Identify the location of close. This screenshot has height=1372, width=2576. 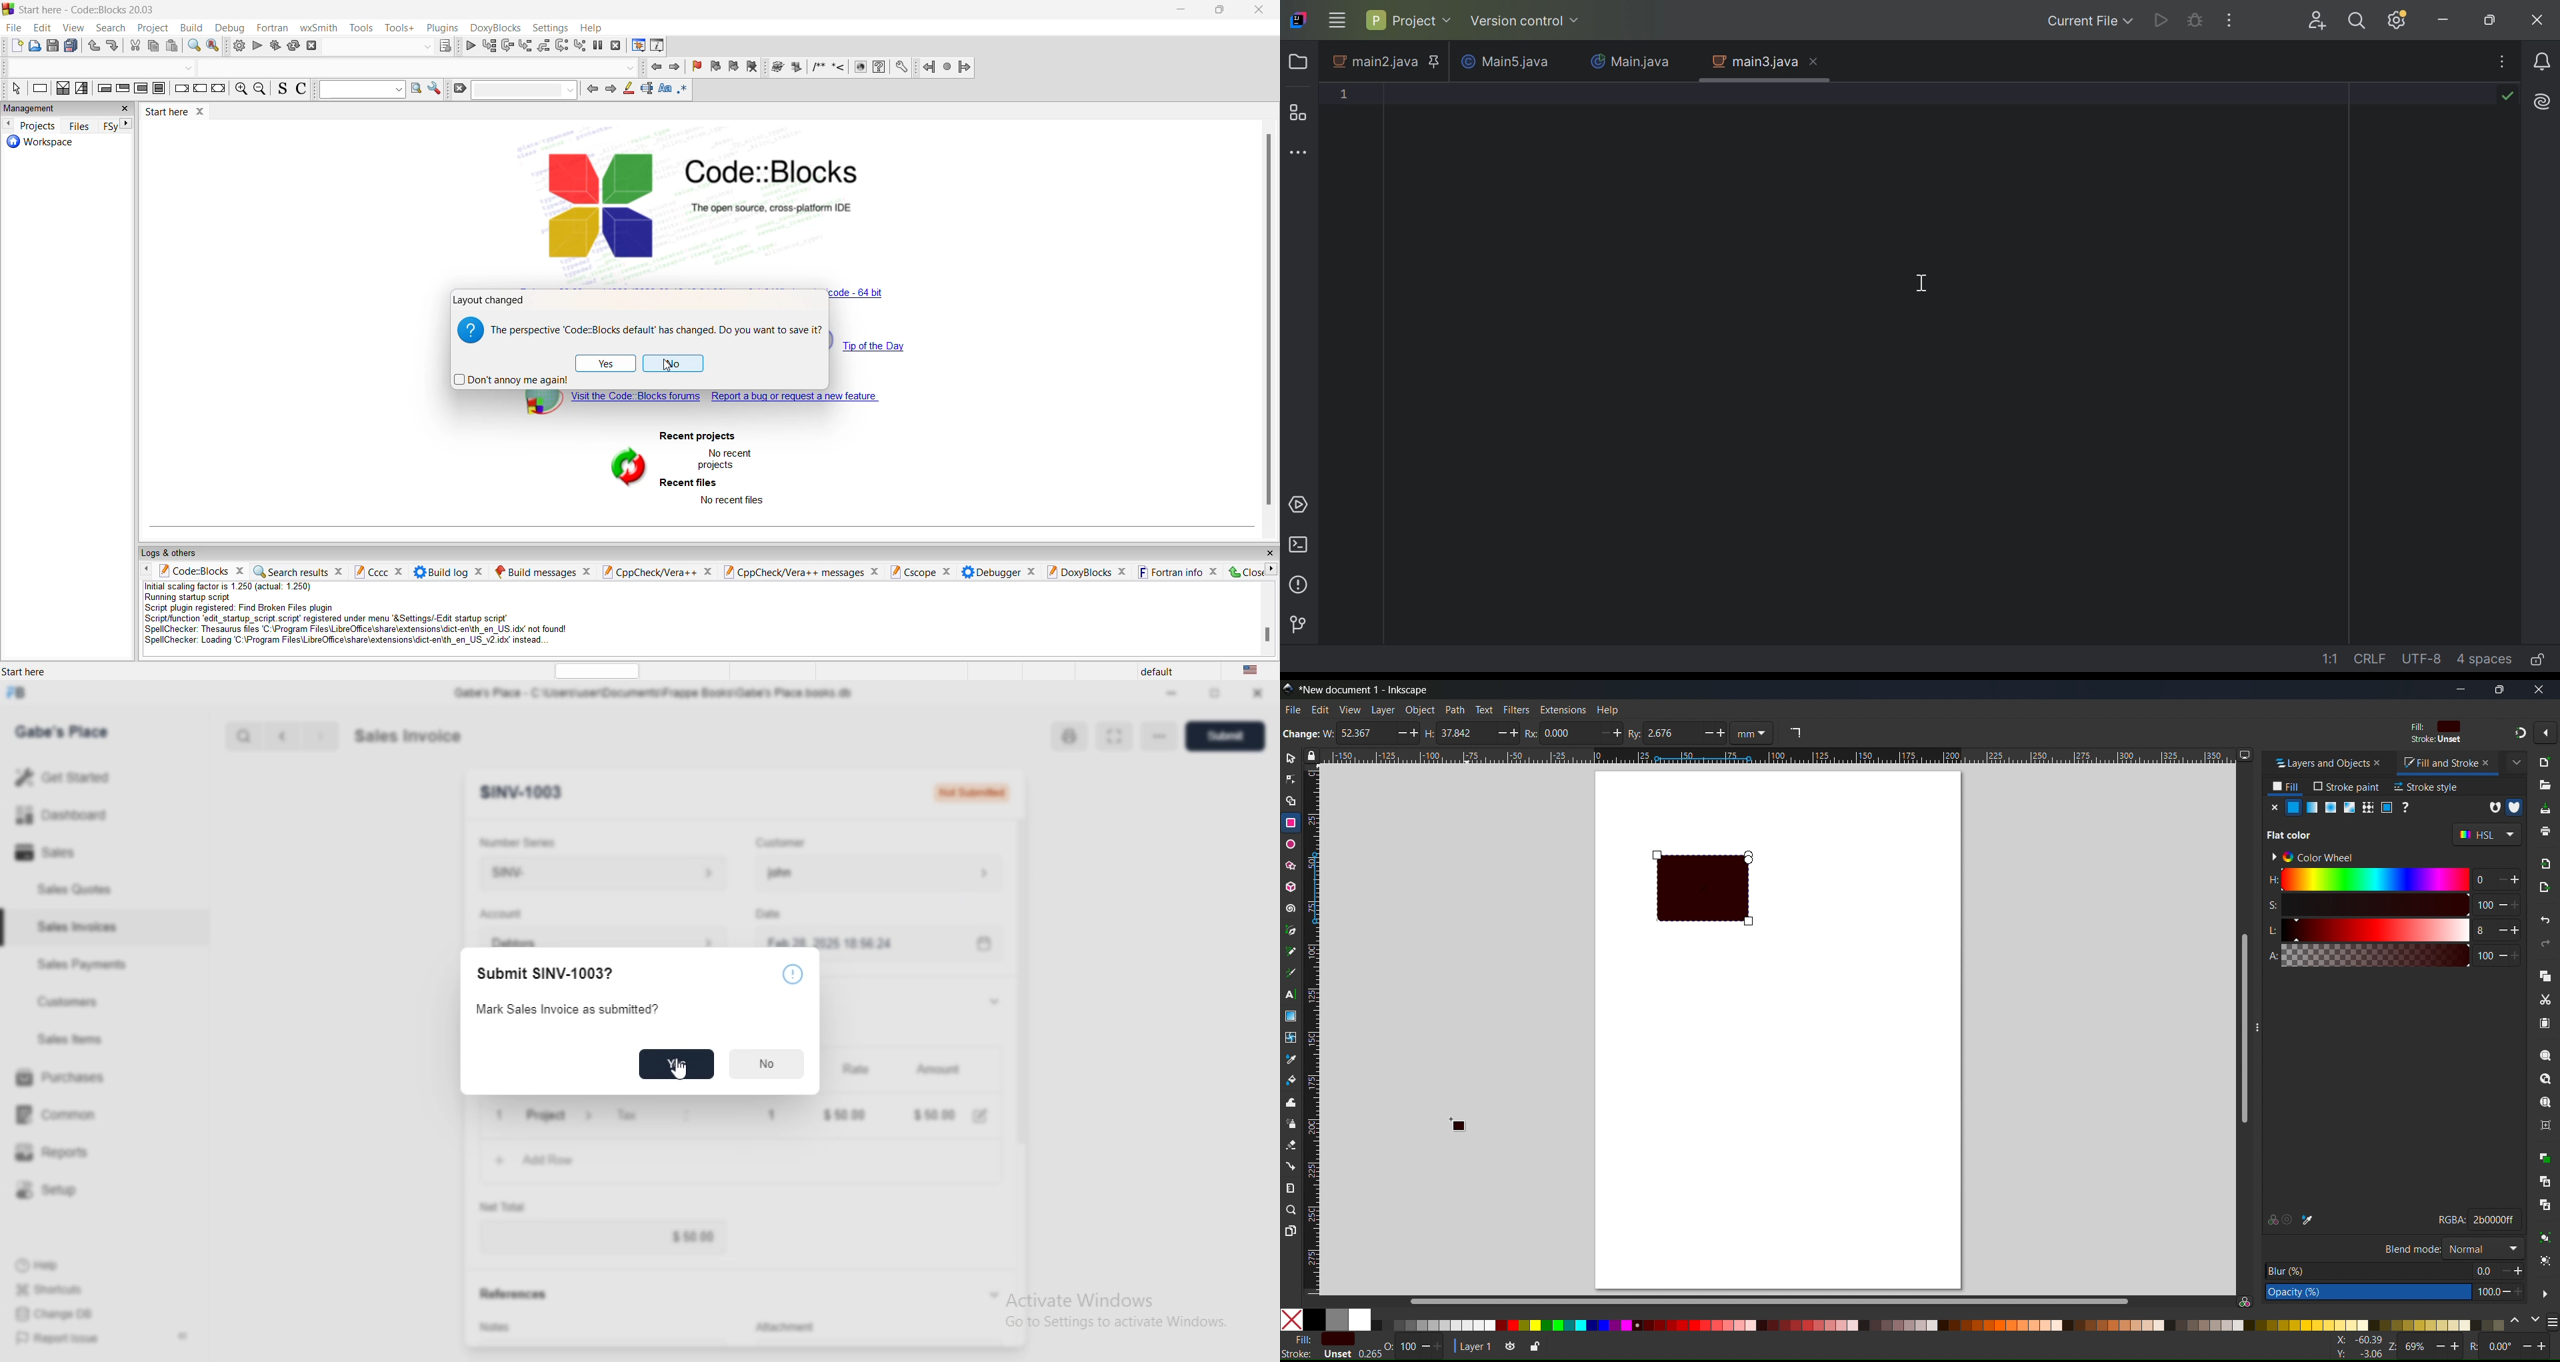
(399, 571).